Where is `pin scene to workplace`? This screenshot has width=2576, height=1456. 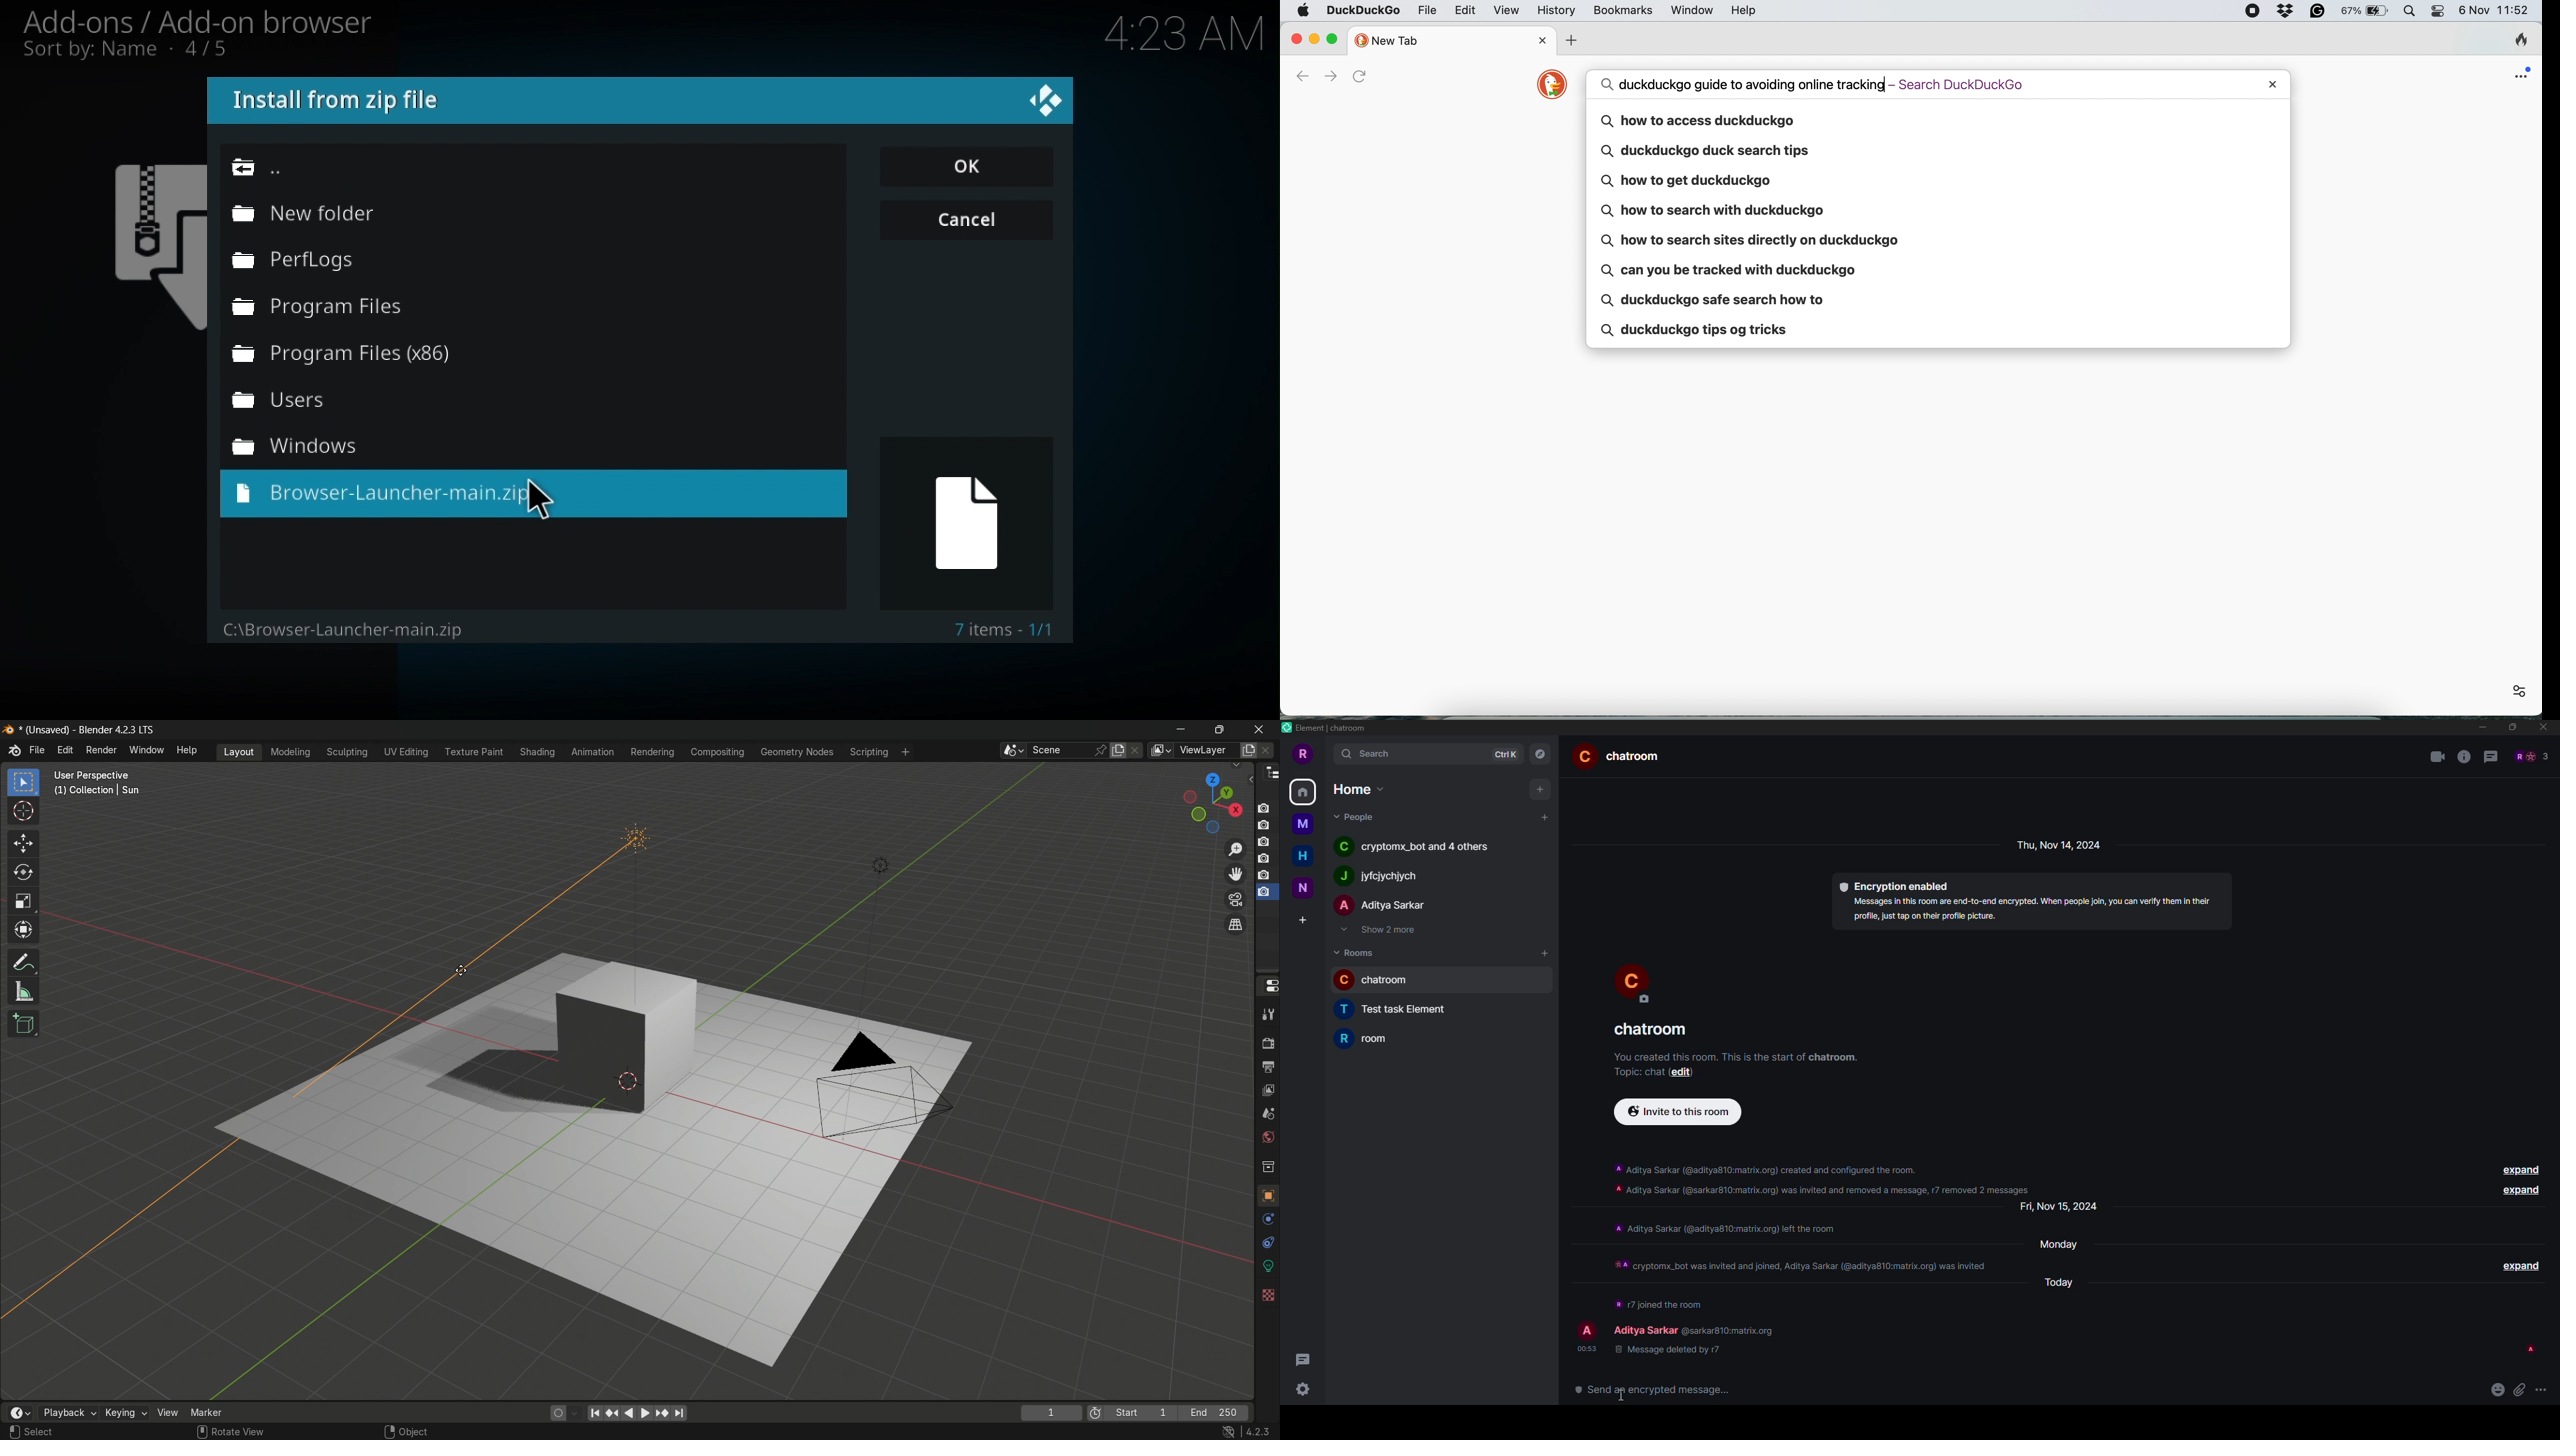
pin scene to workplace is located at coordinates (1101, 748).